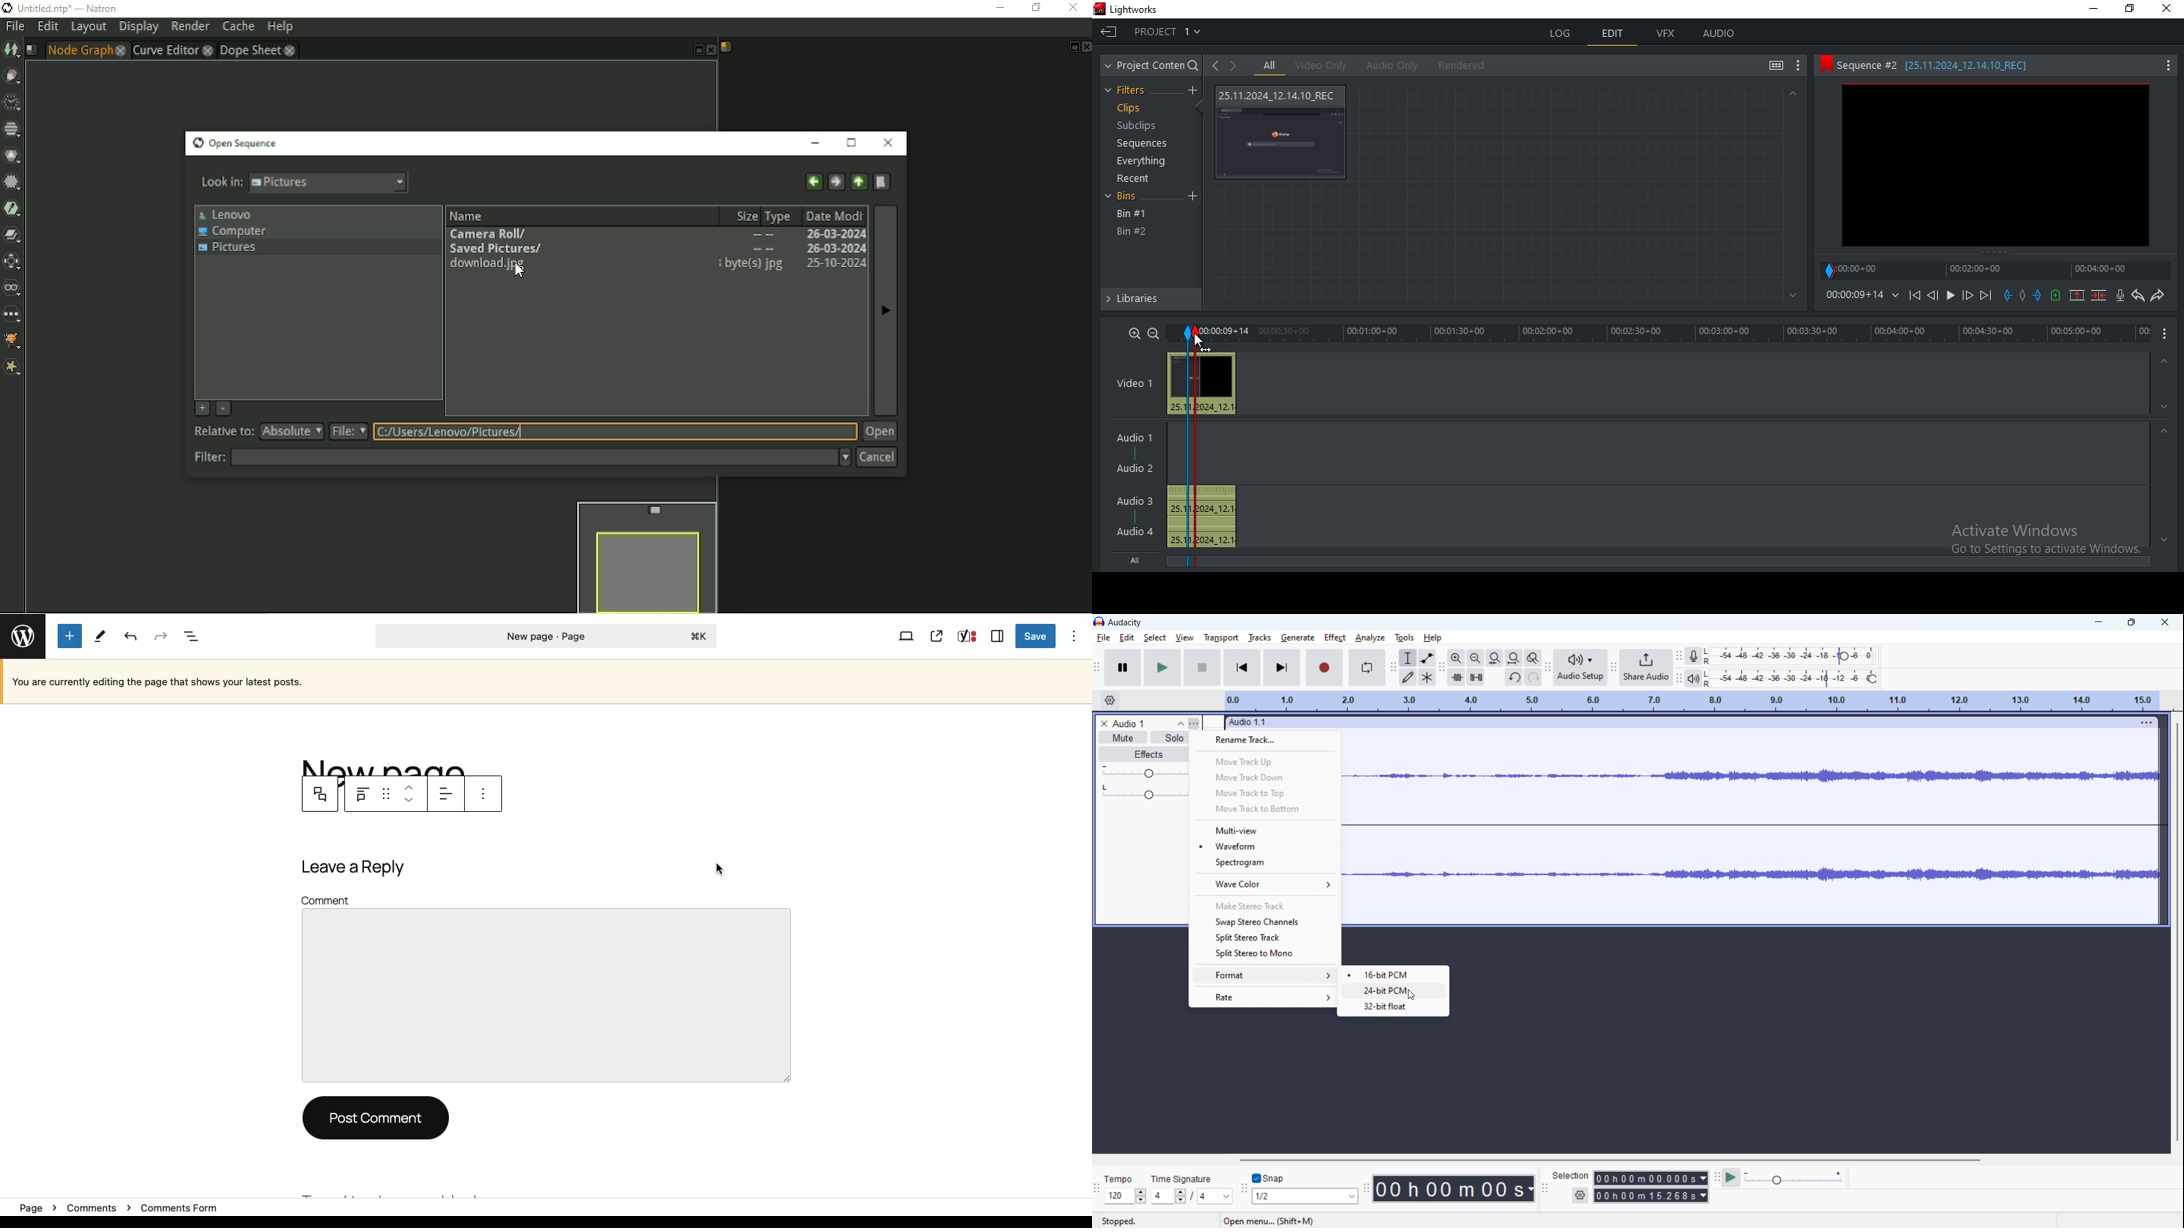  Describe the element at coordinates (319, 795) in the screenshot. I see `Comment parent block` at that location.